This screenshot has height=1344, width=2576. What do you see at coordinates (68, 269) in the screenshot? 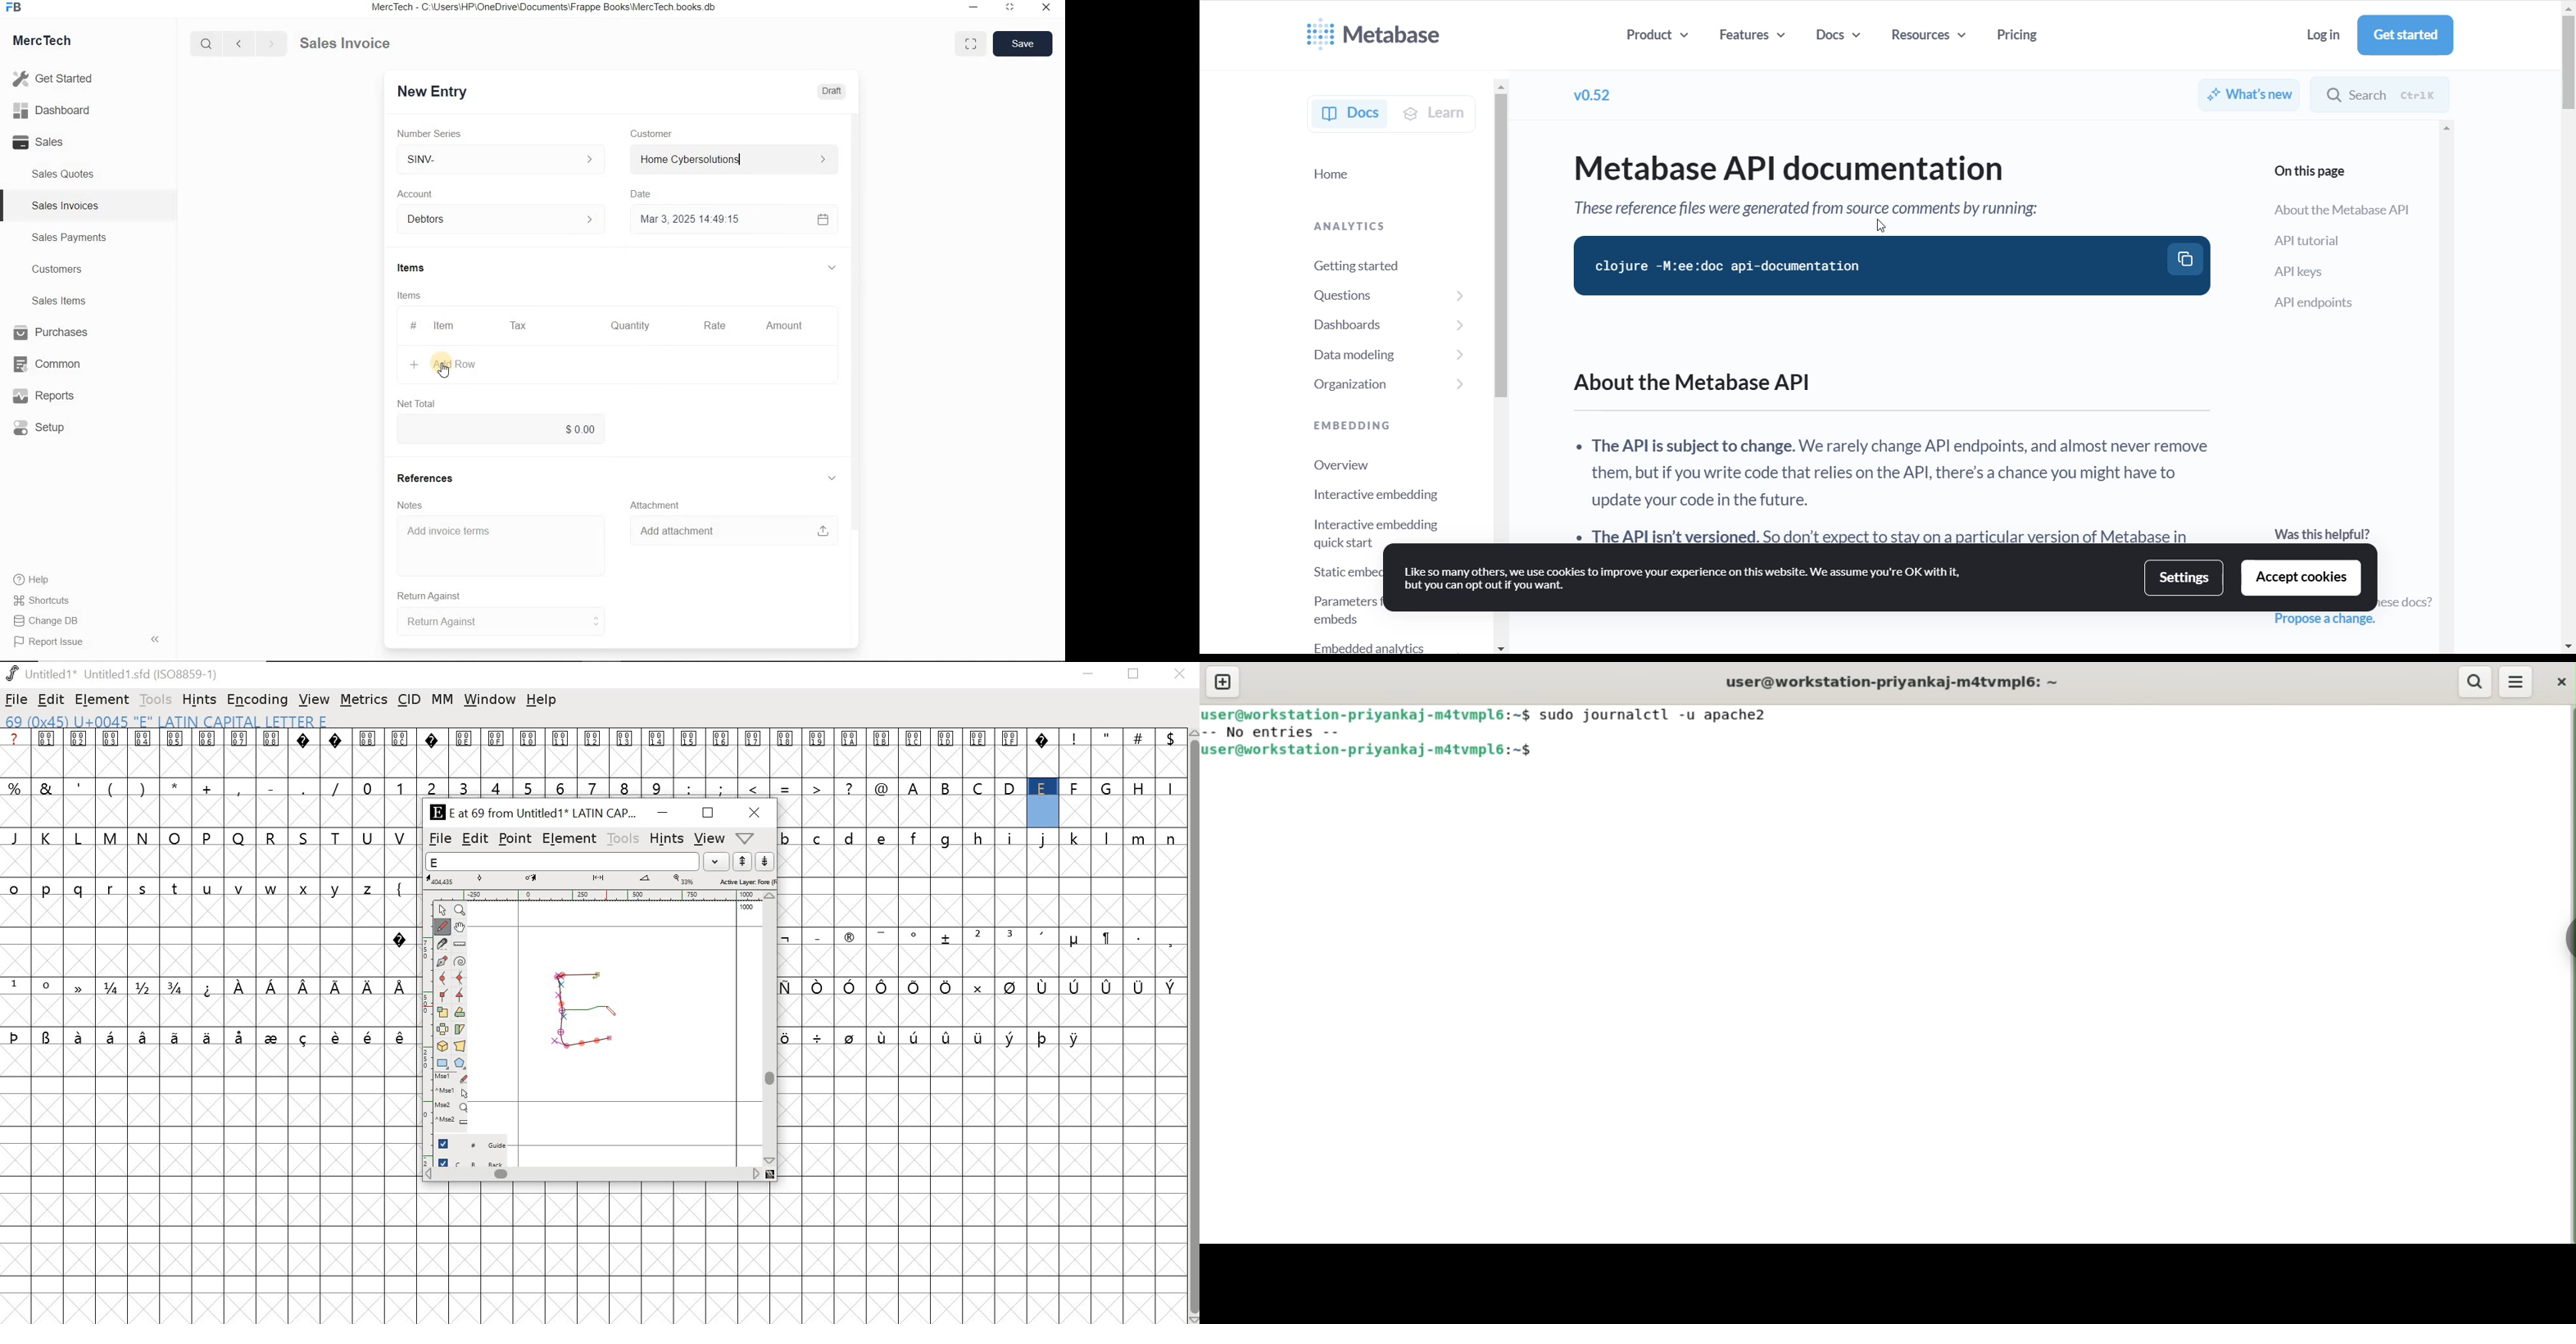
I see `Customers` at bounding box center [68, 269].